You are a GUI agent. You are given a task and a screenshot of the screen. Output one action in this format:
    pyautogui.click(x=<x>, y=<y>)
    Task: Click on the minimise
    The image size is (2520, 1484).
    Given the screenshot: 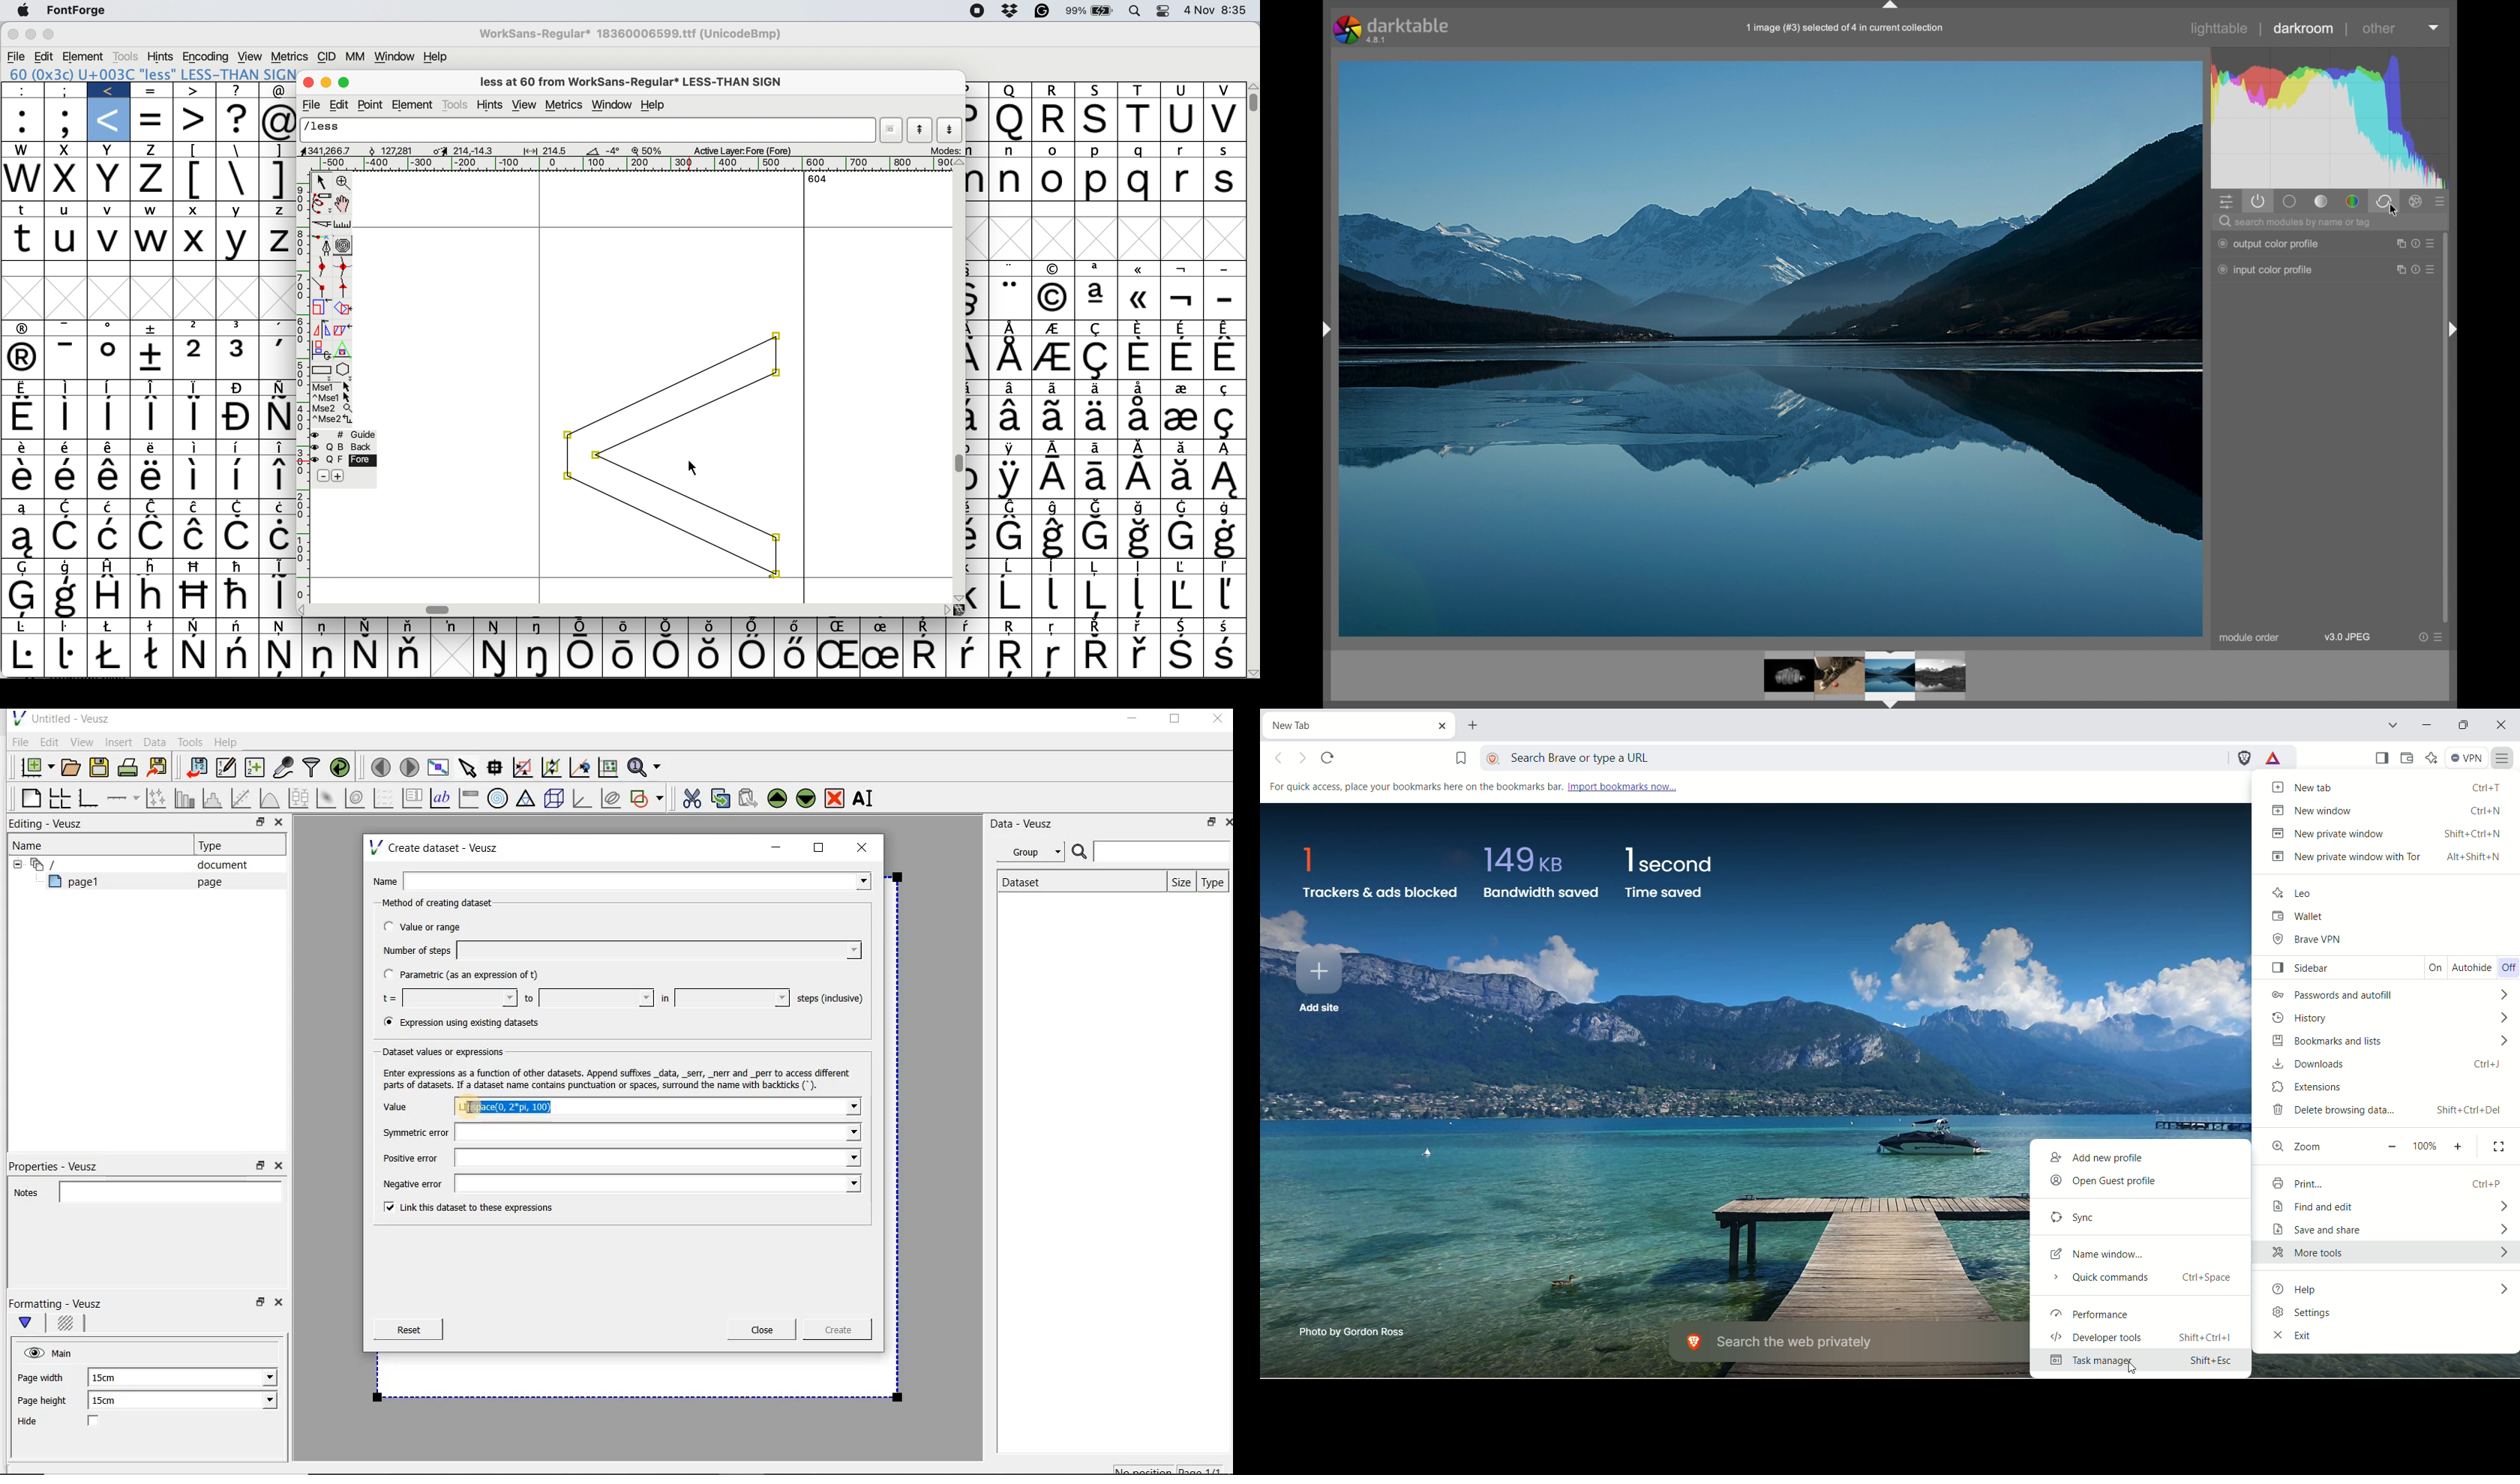 What is the action you would take?
    pyautogui.click(x=327, y=84)
    